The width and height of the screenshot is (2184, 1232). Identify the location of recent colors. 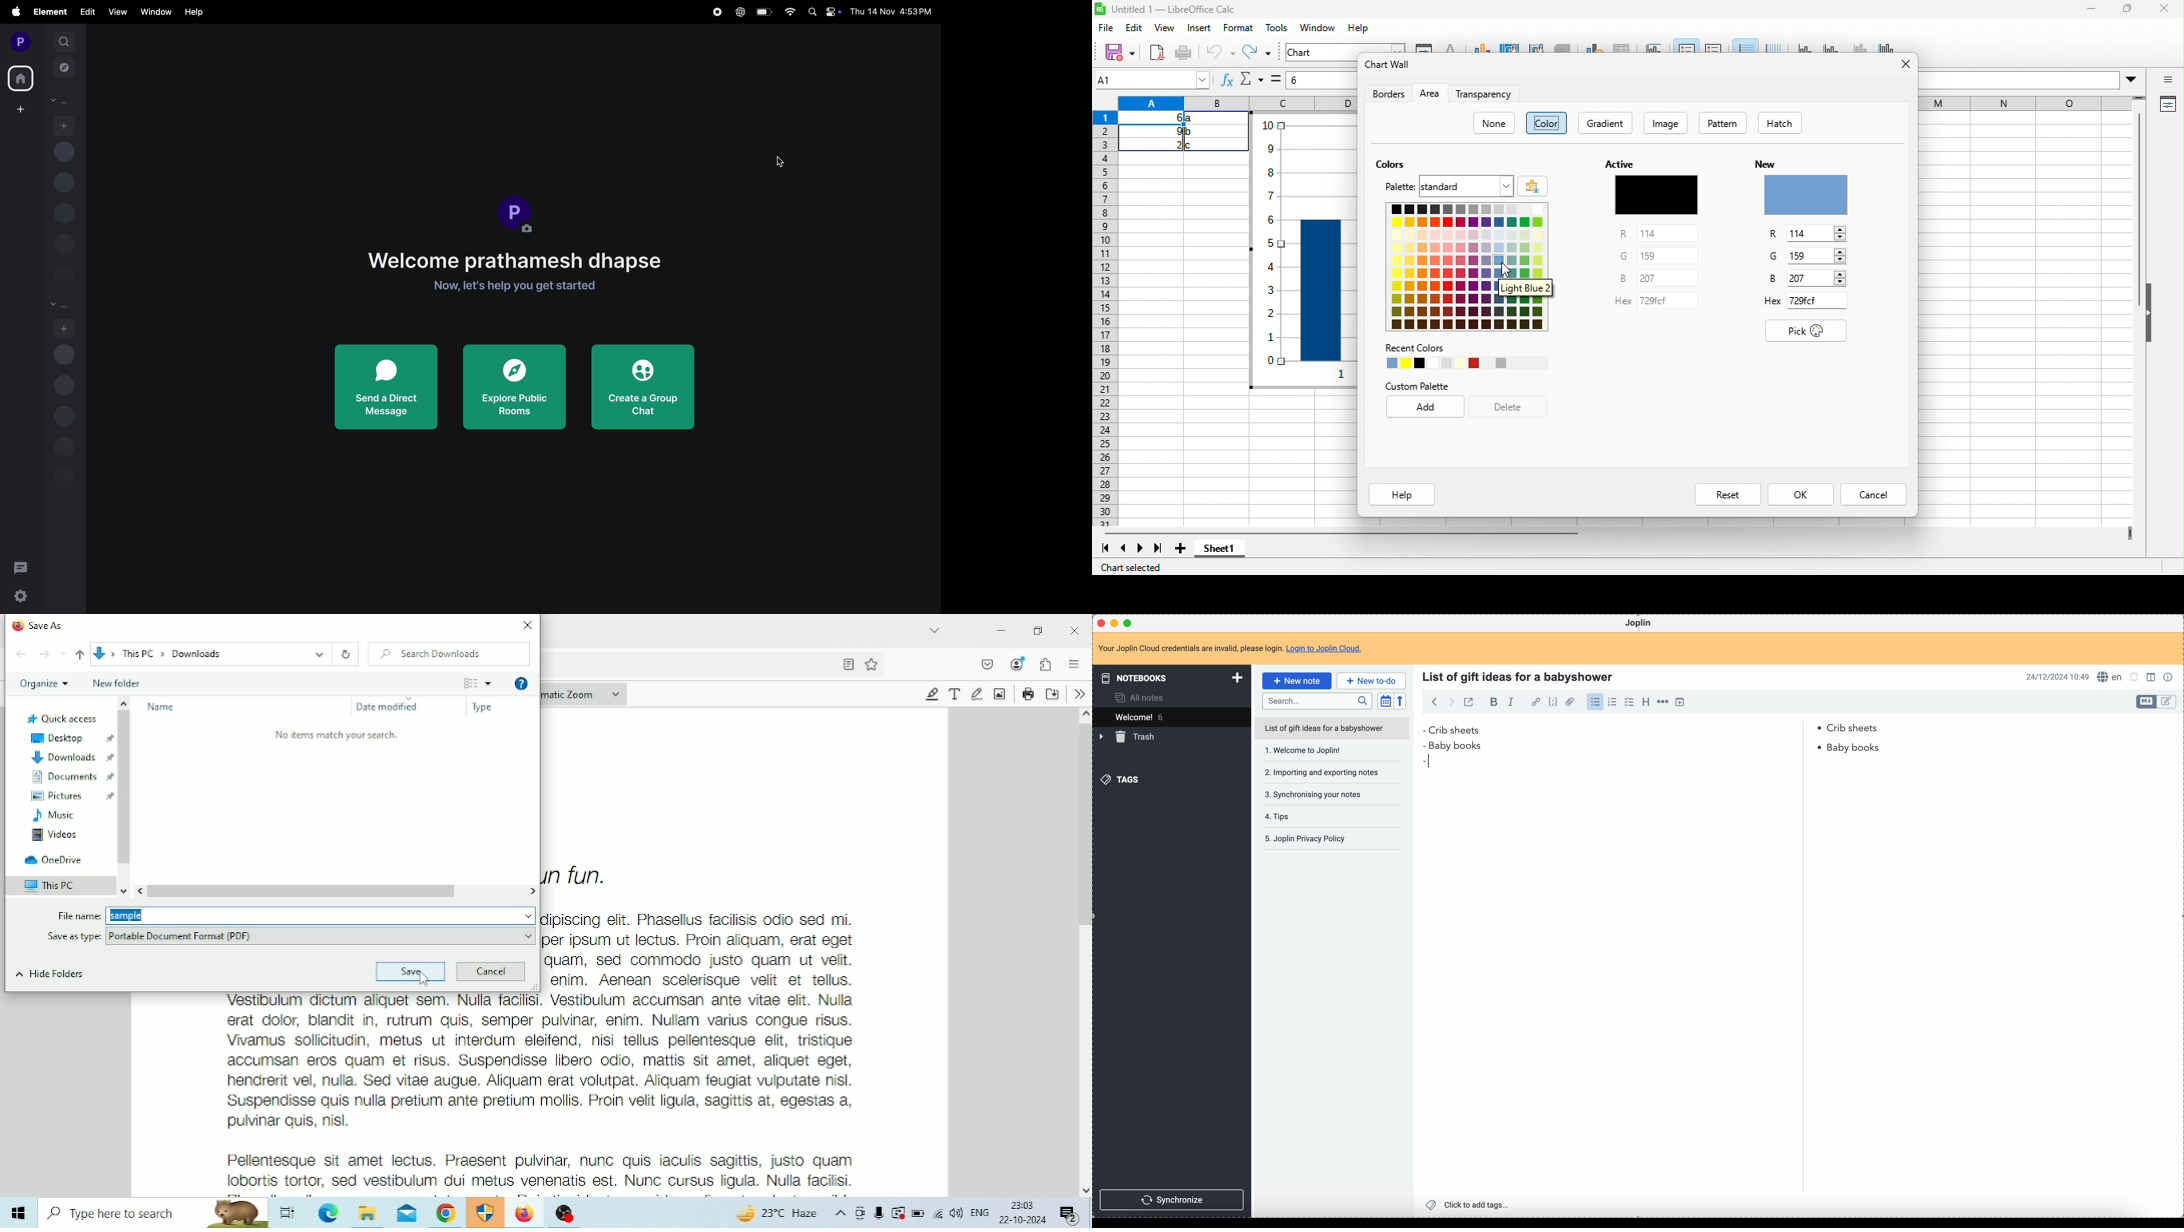
(1467, 366).